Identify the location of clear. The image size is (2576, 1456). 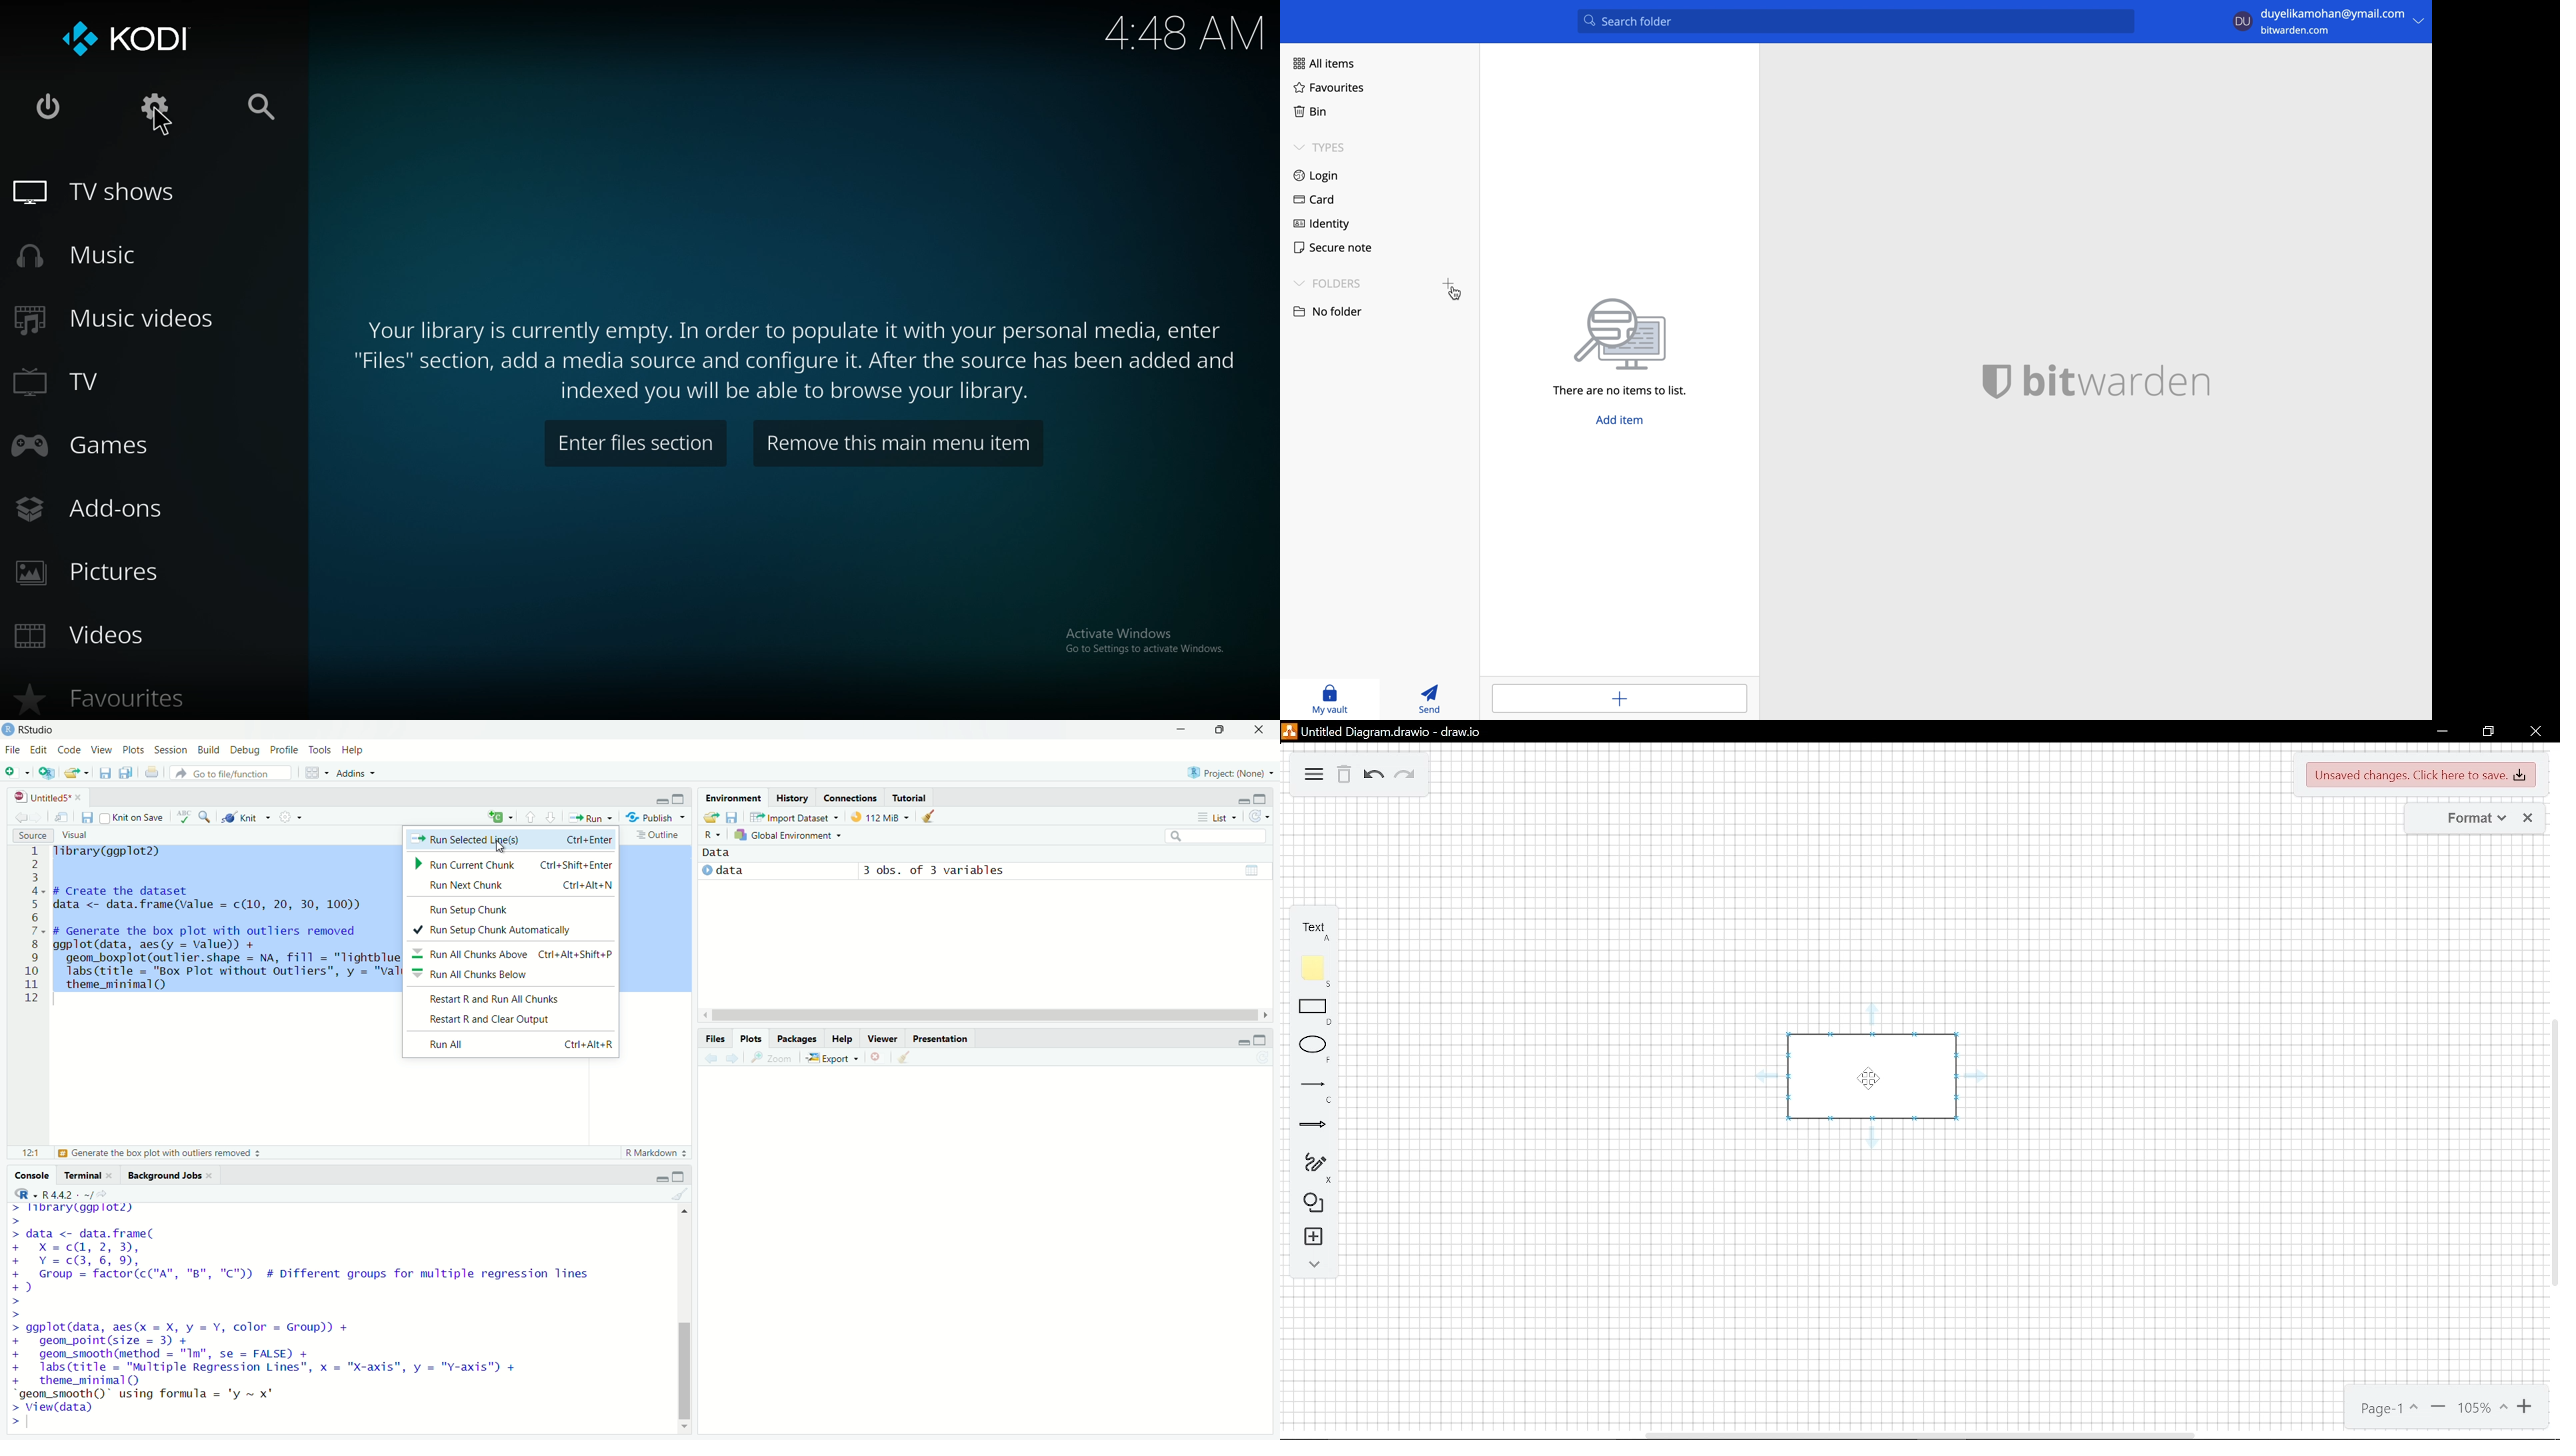
(681, 1194).